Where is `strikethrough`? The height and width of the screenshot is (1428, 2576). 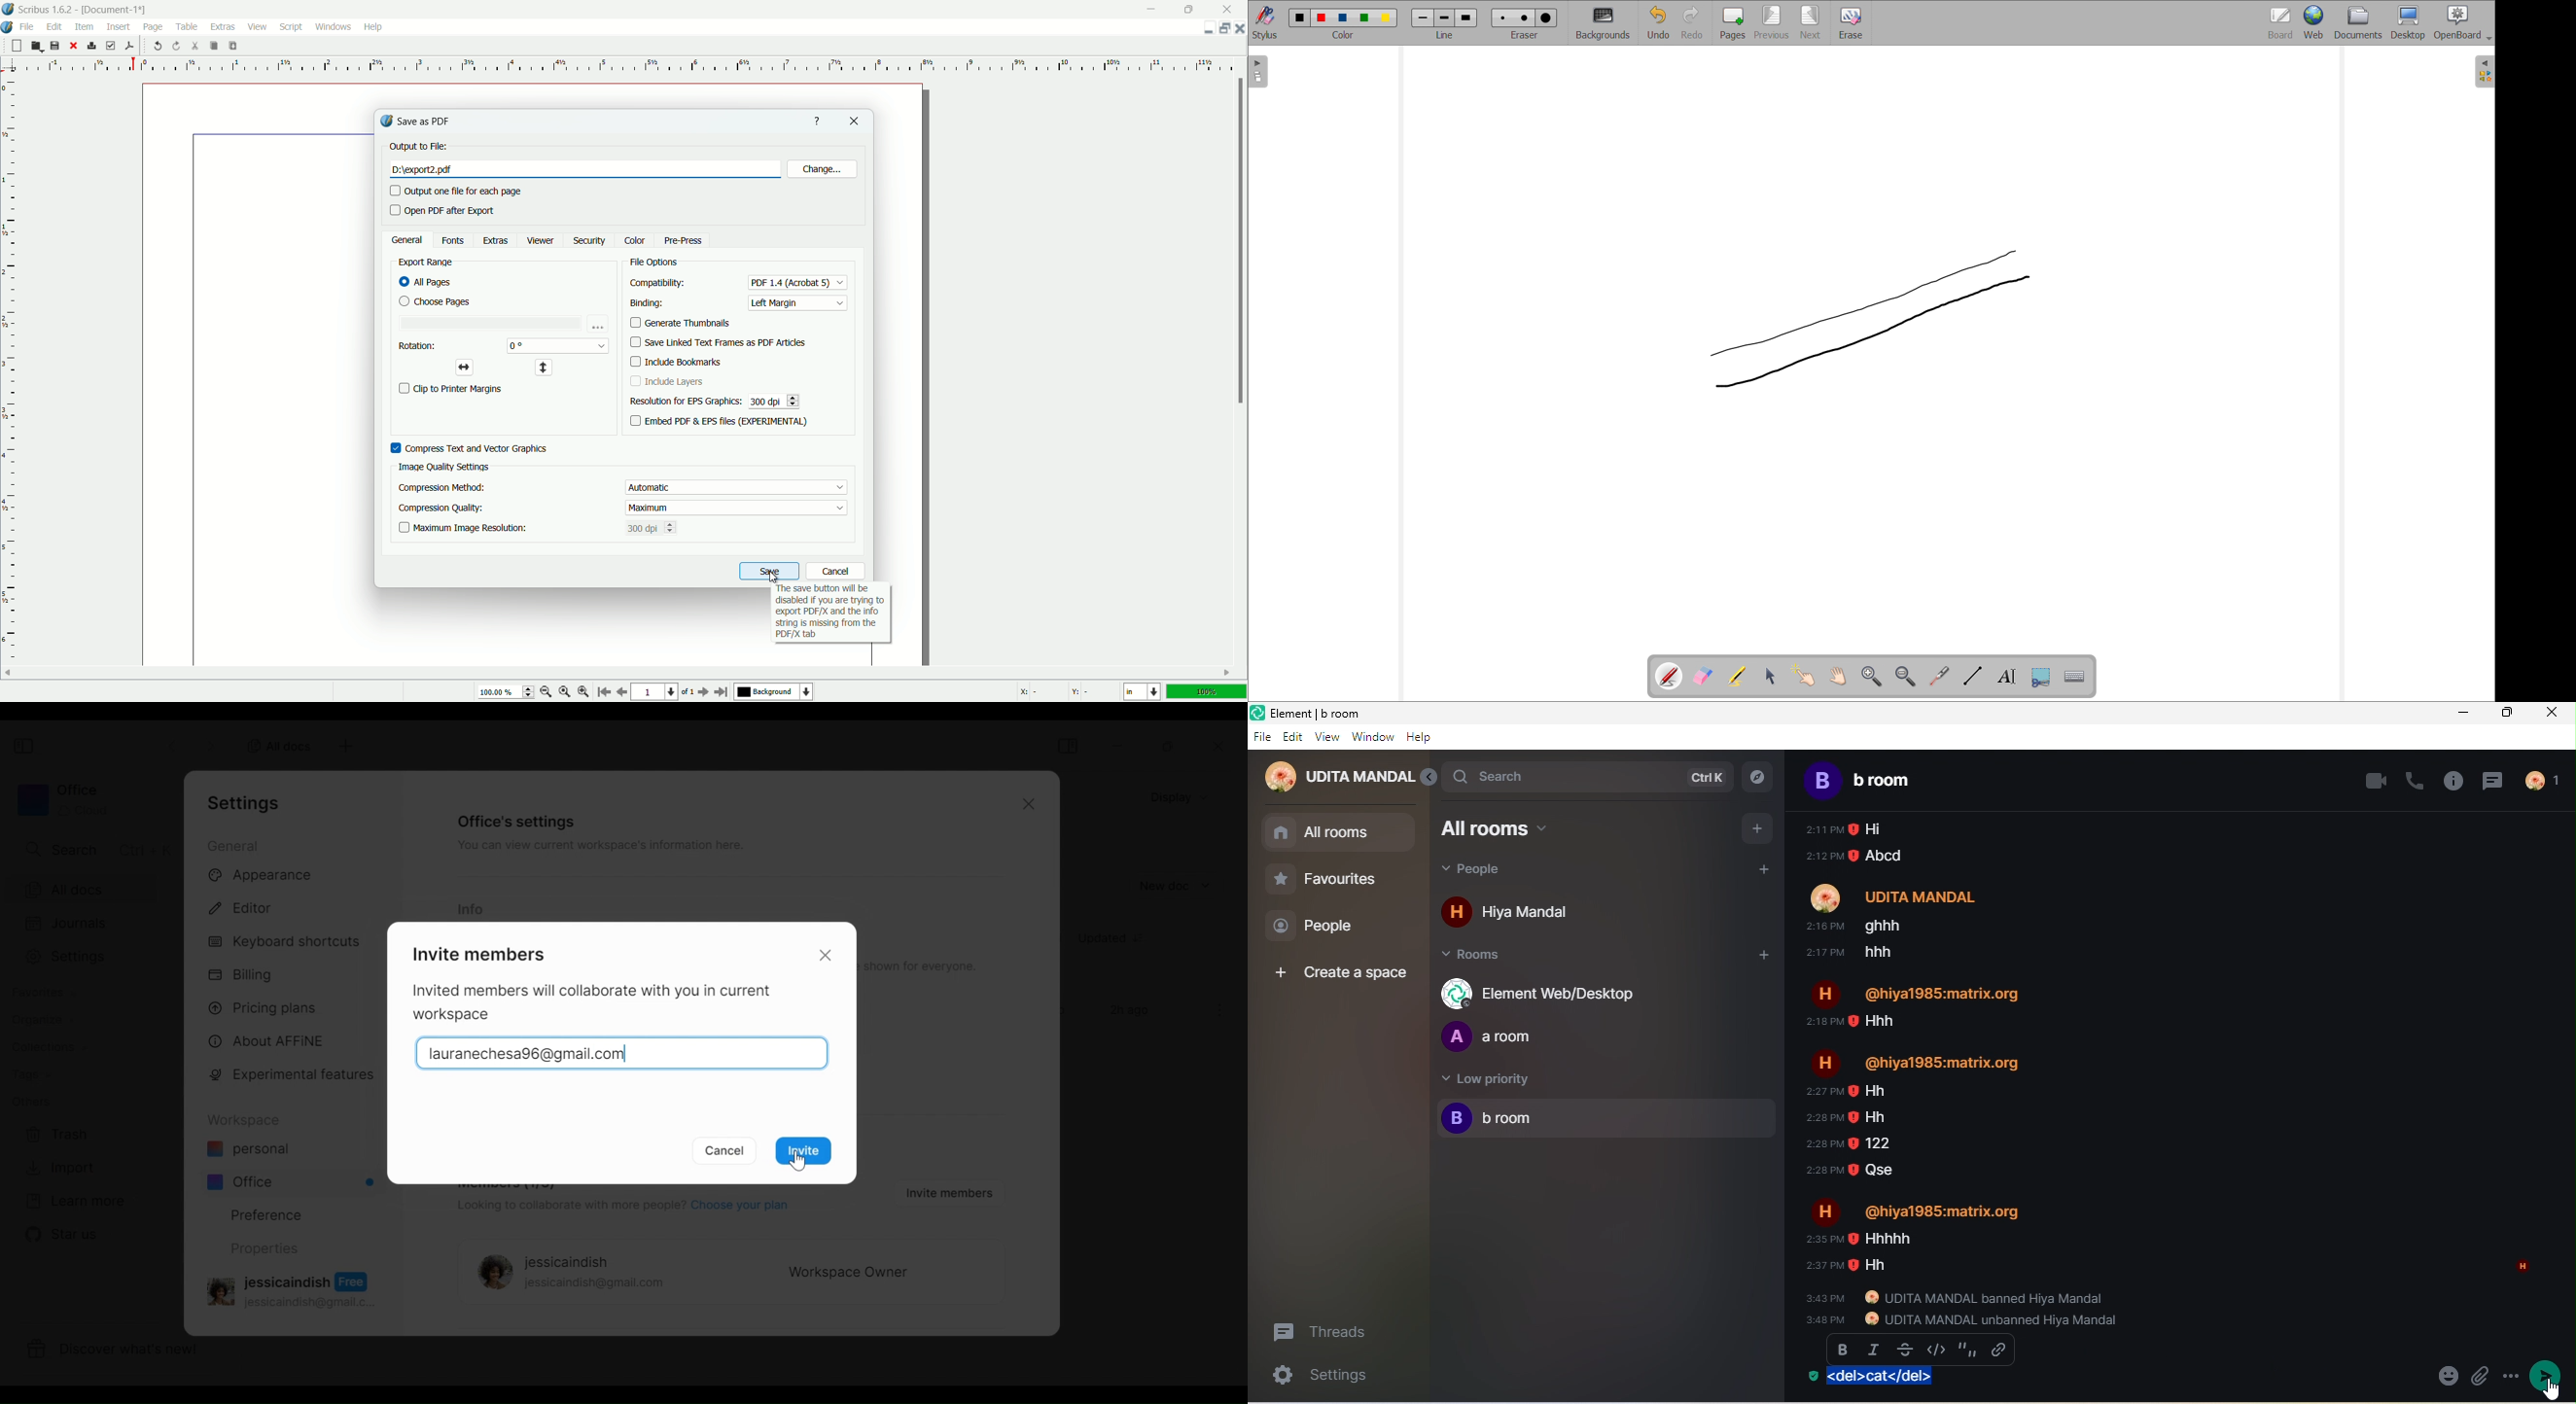
strikethrough is located at coordinates (1905, 1348).